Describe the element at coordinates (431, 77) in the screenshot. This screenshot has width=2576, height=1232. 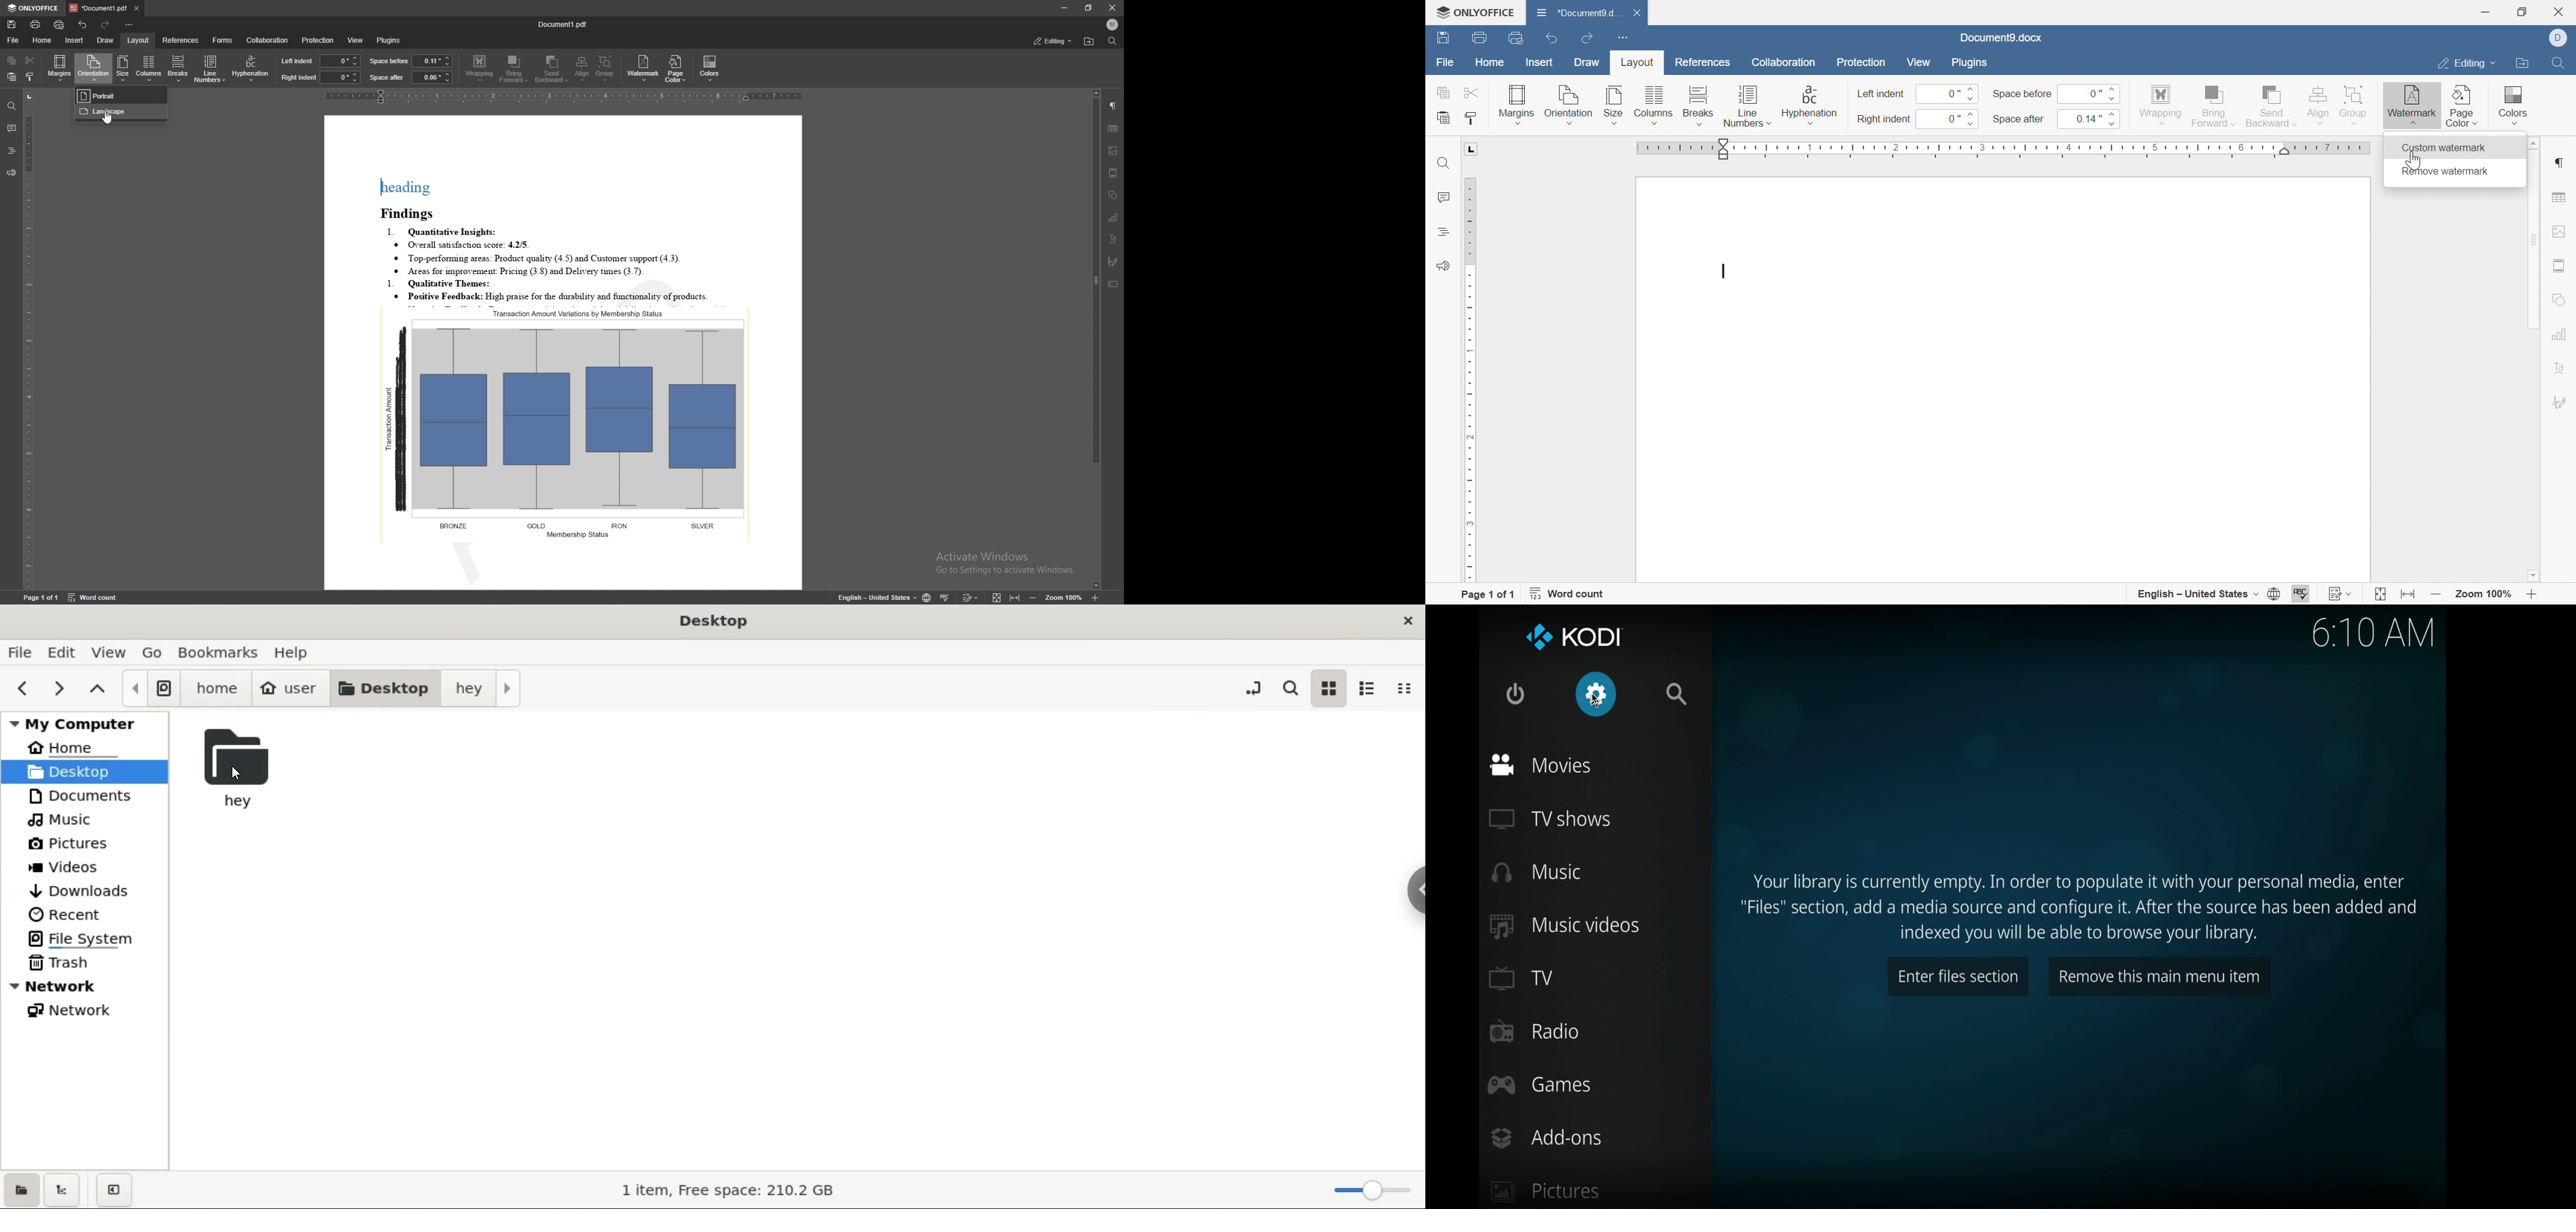
I see `input space after` at that location.